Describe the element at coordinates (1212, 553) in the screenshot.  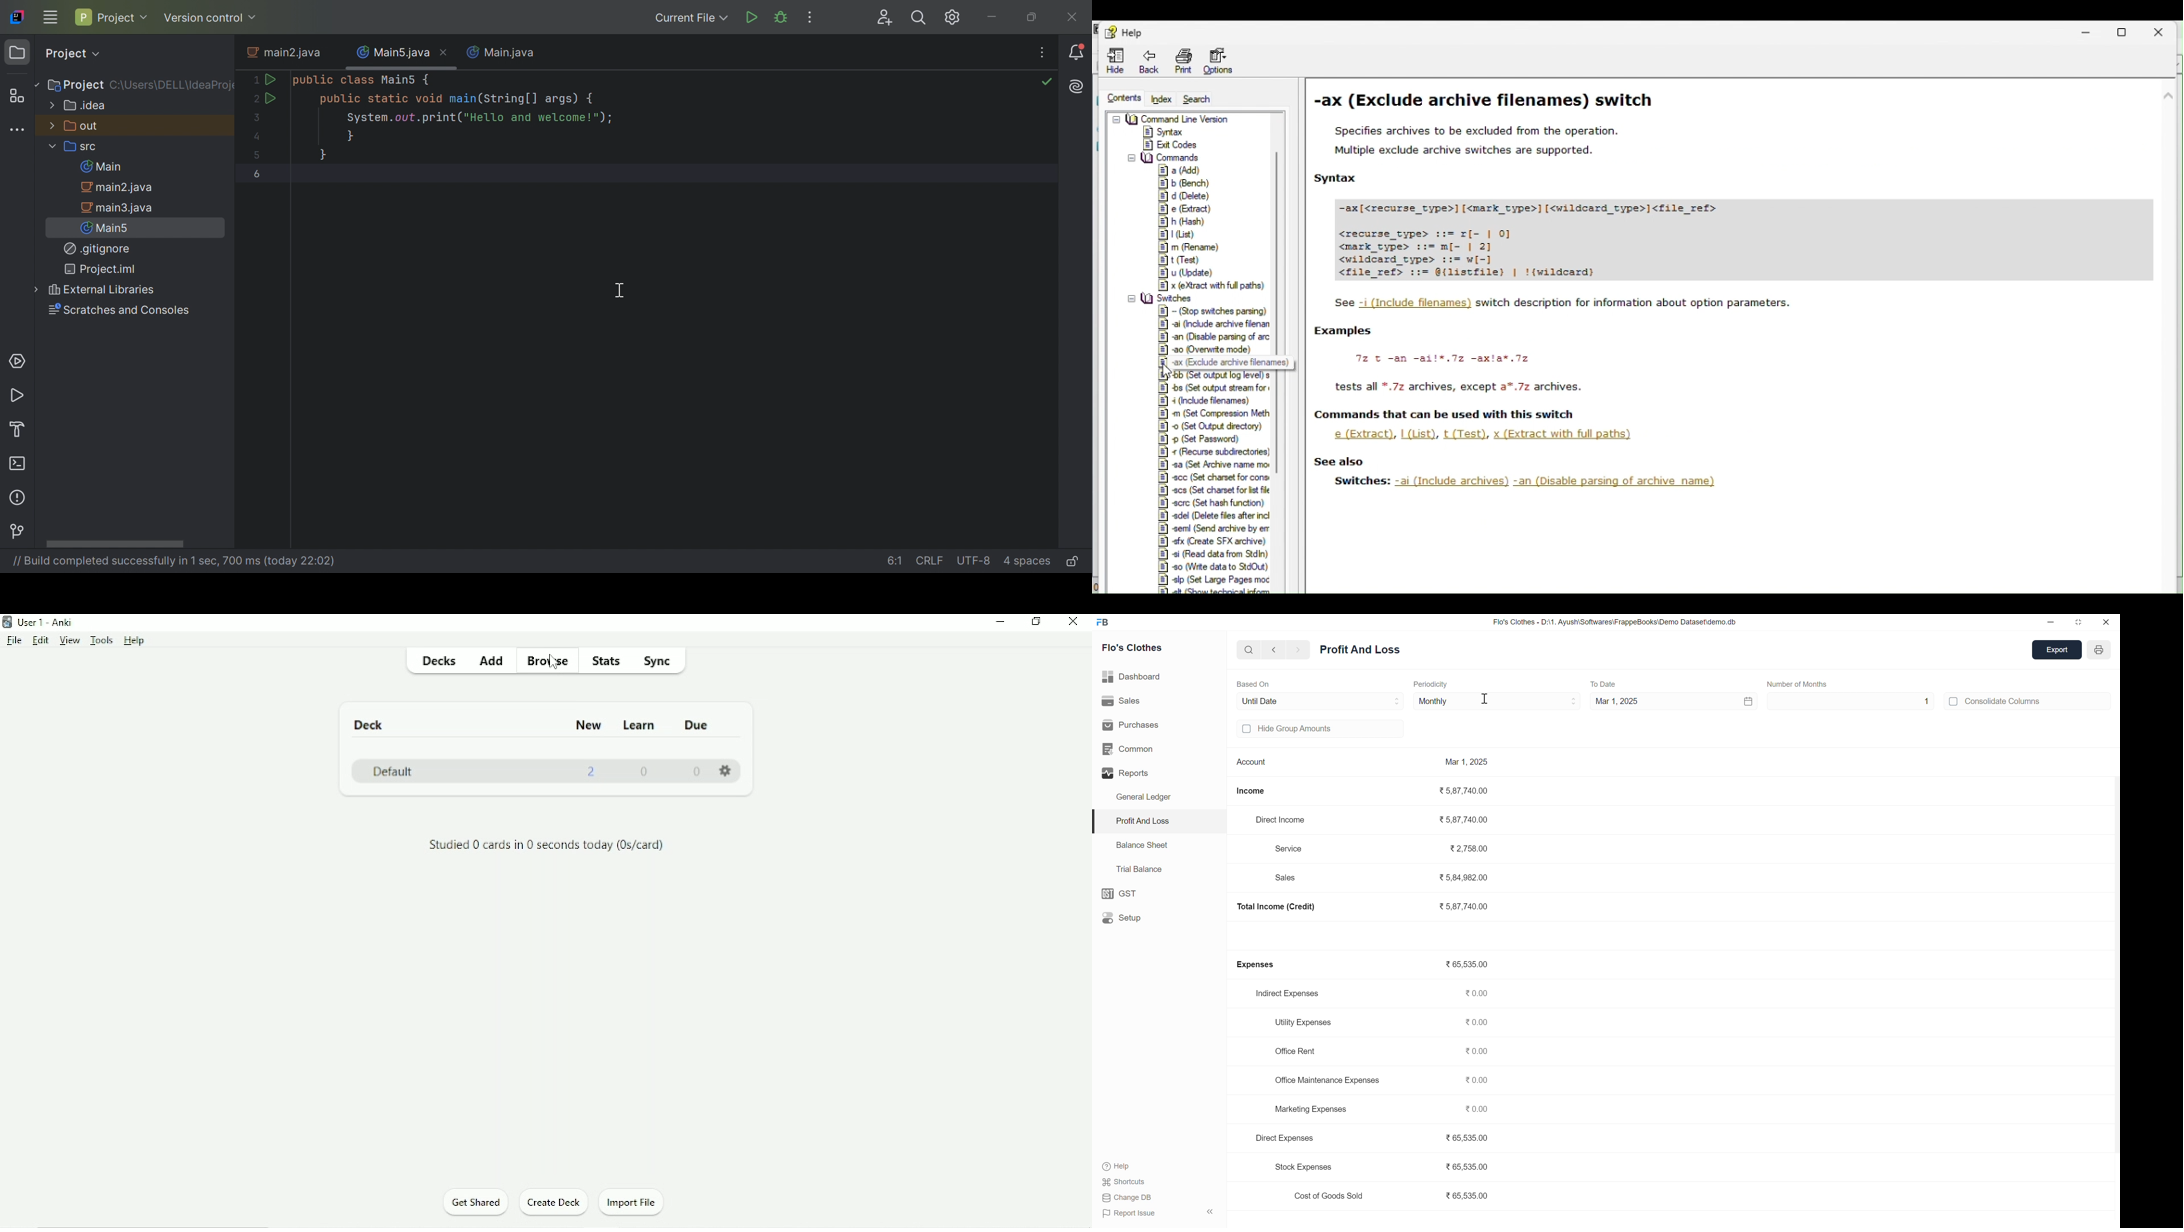
I see `8] «i (Read data from Stdin)` at that location.